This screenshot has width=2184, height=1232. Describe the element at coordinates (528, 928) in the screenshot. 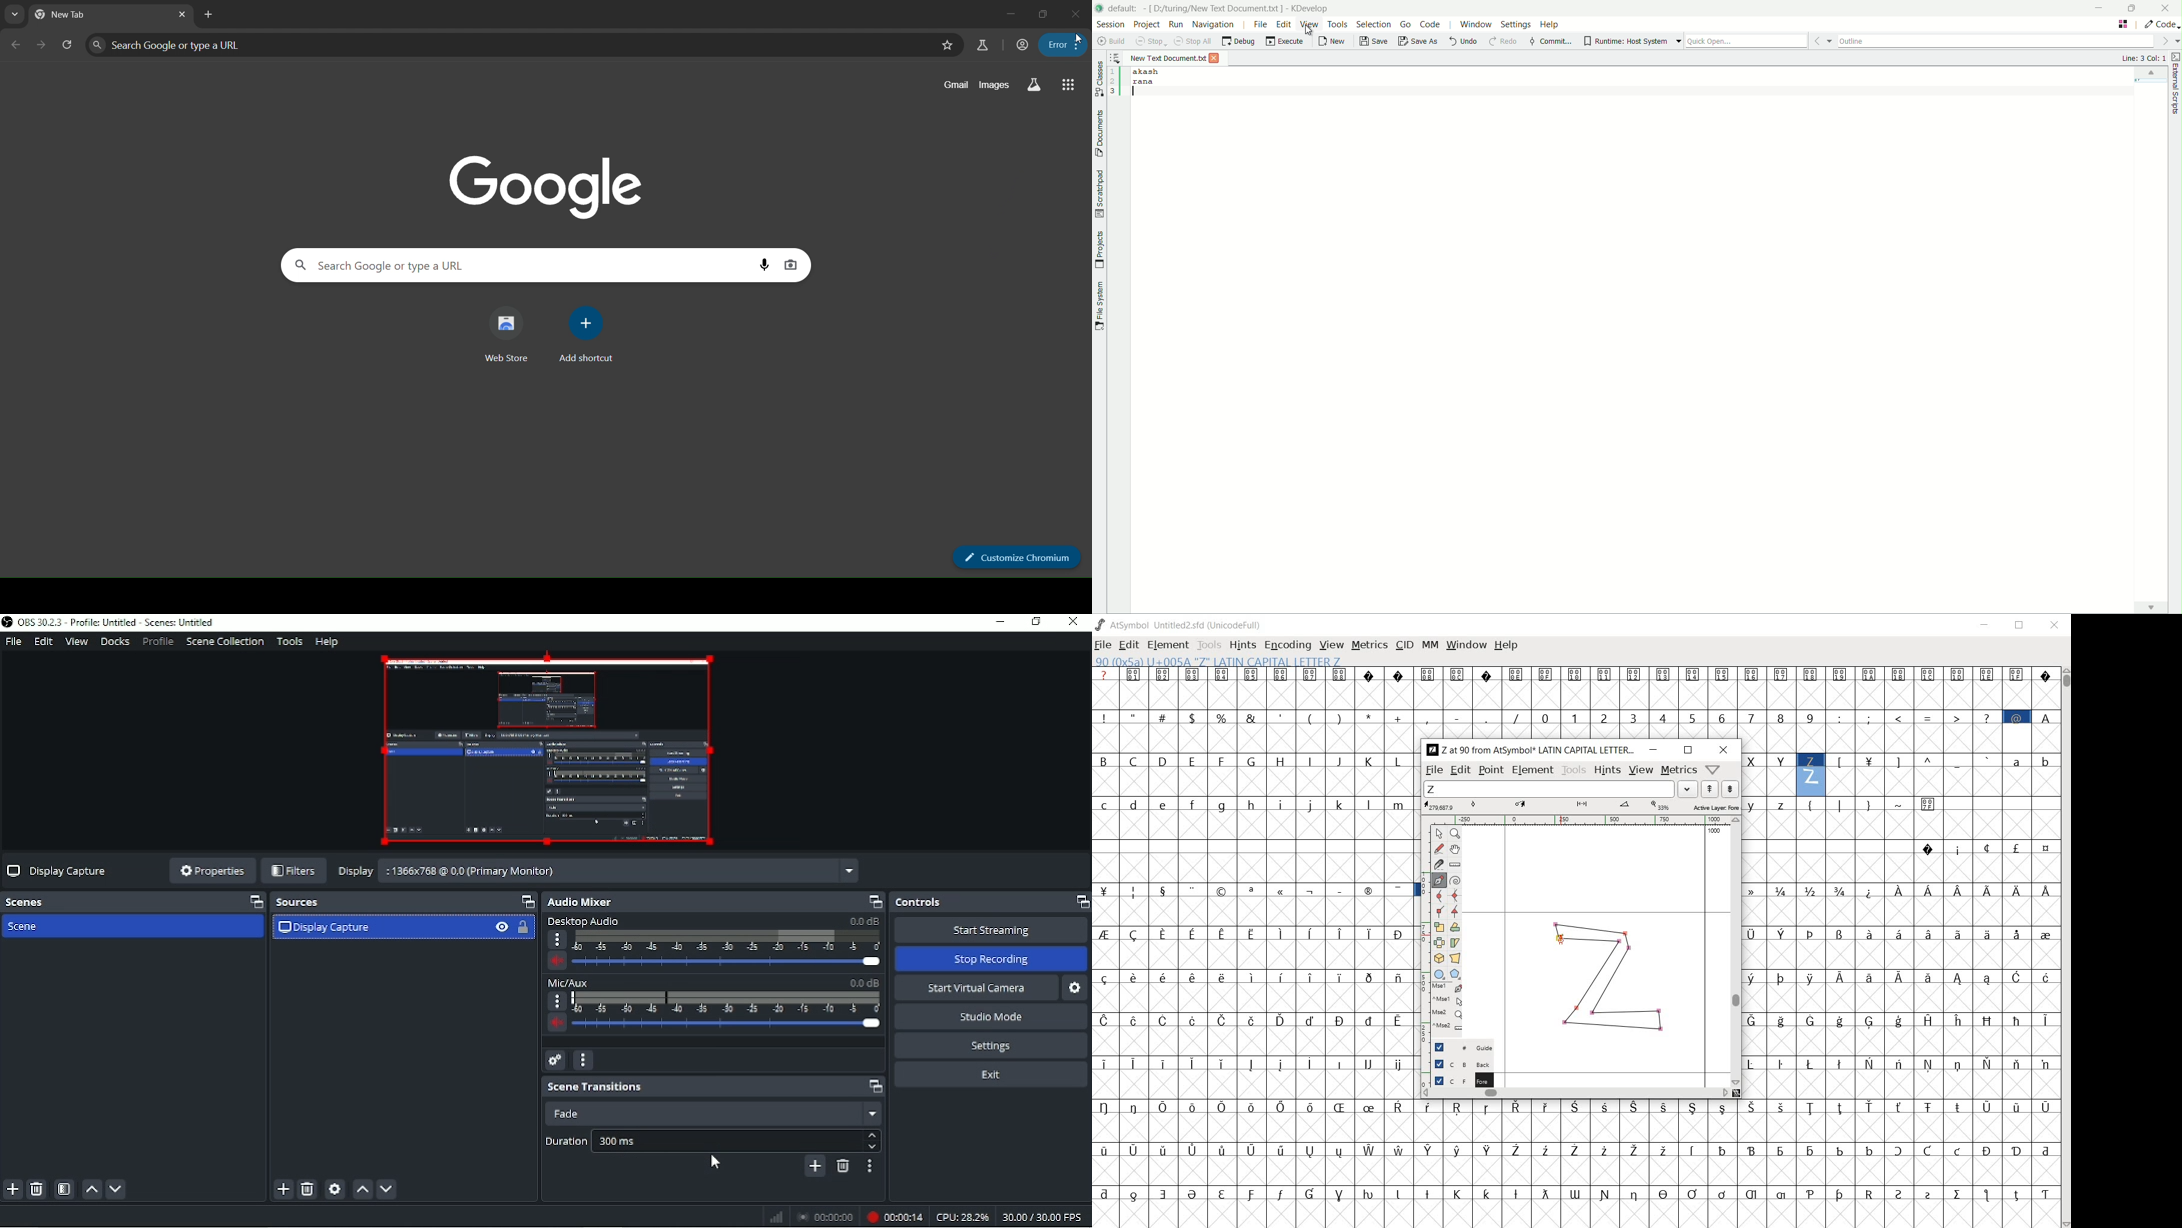

I see `lock` at that location.